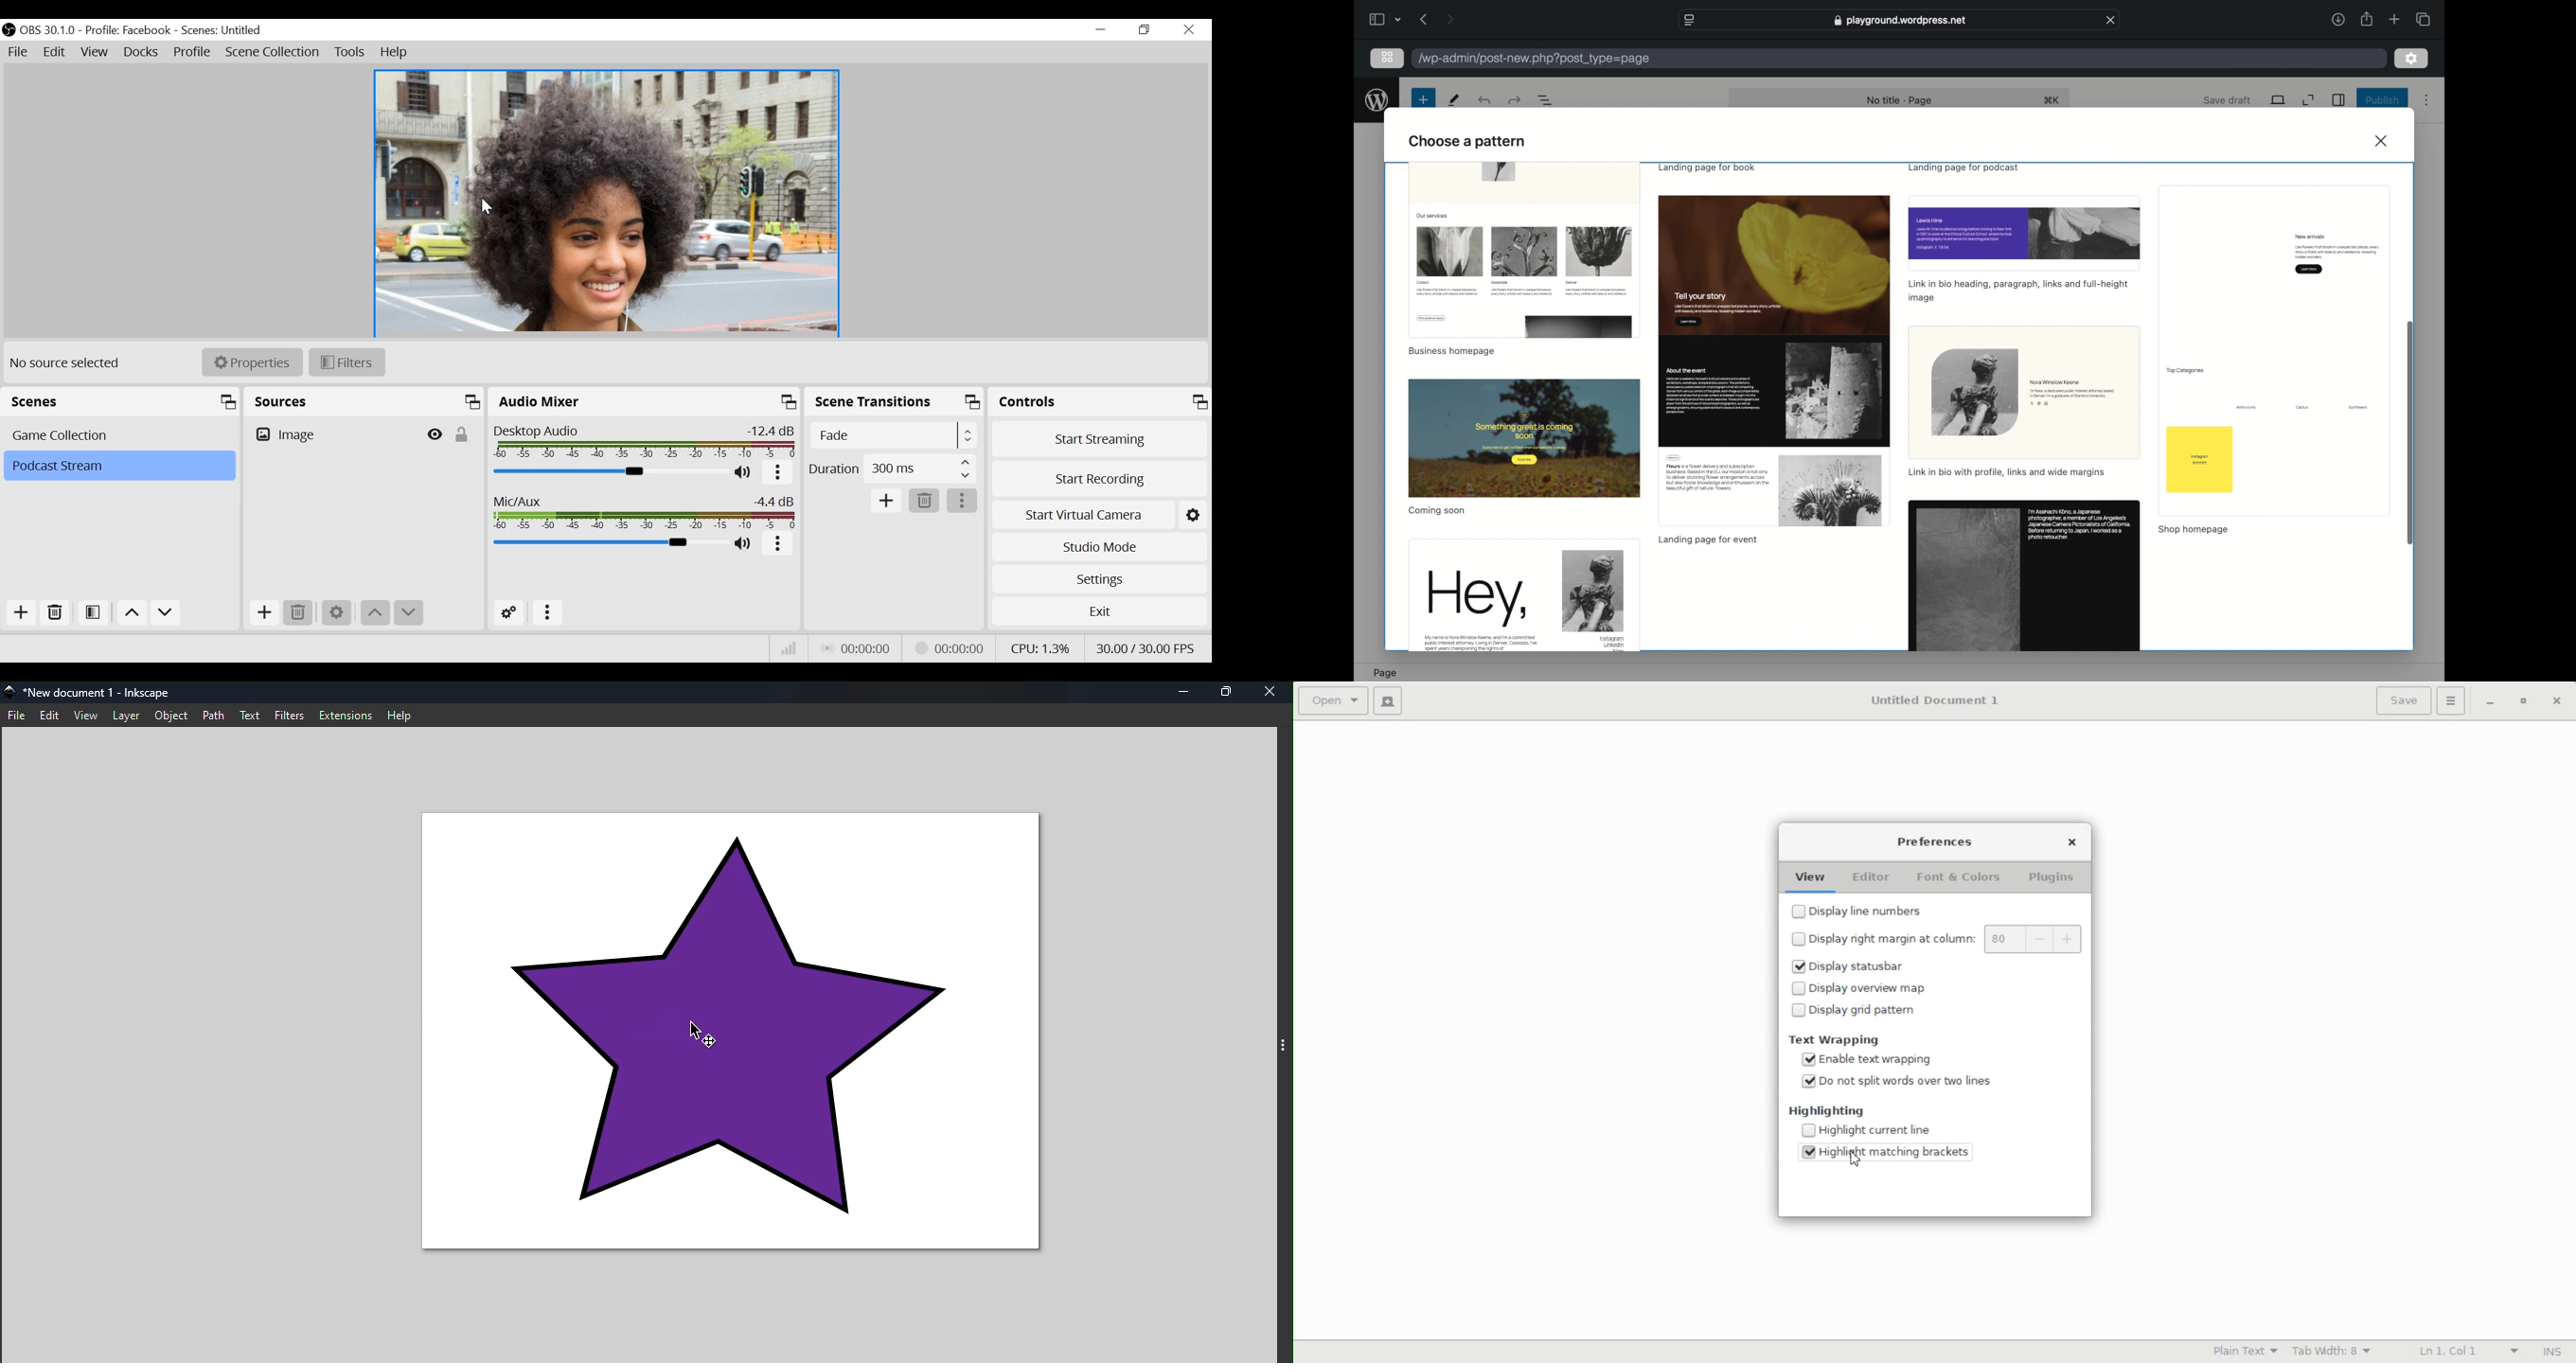 Image resolution: width=2576 pixels, height=1372 pixels. Describe the element at coordinates (54, 613) in the screenshot. I see `Delete` at that location.